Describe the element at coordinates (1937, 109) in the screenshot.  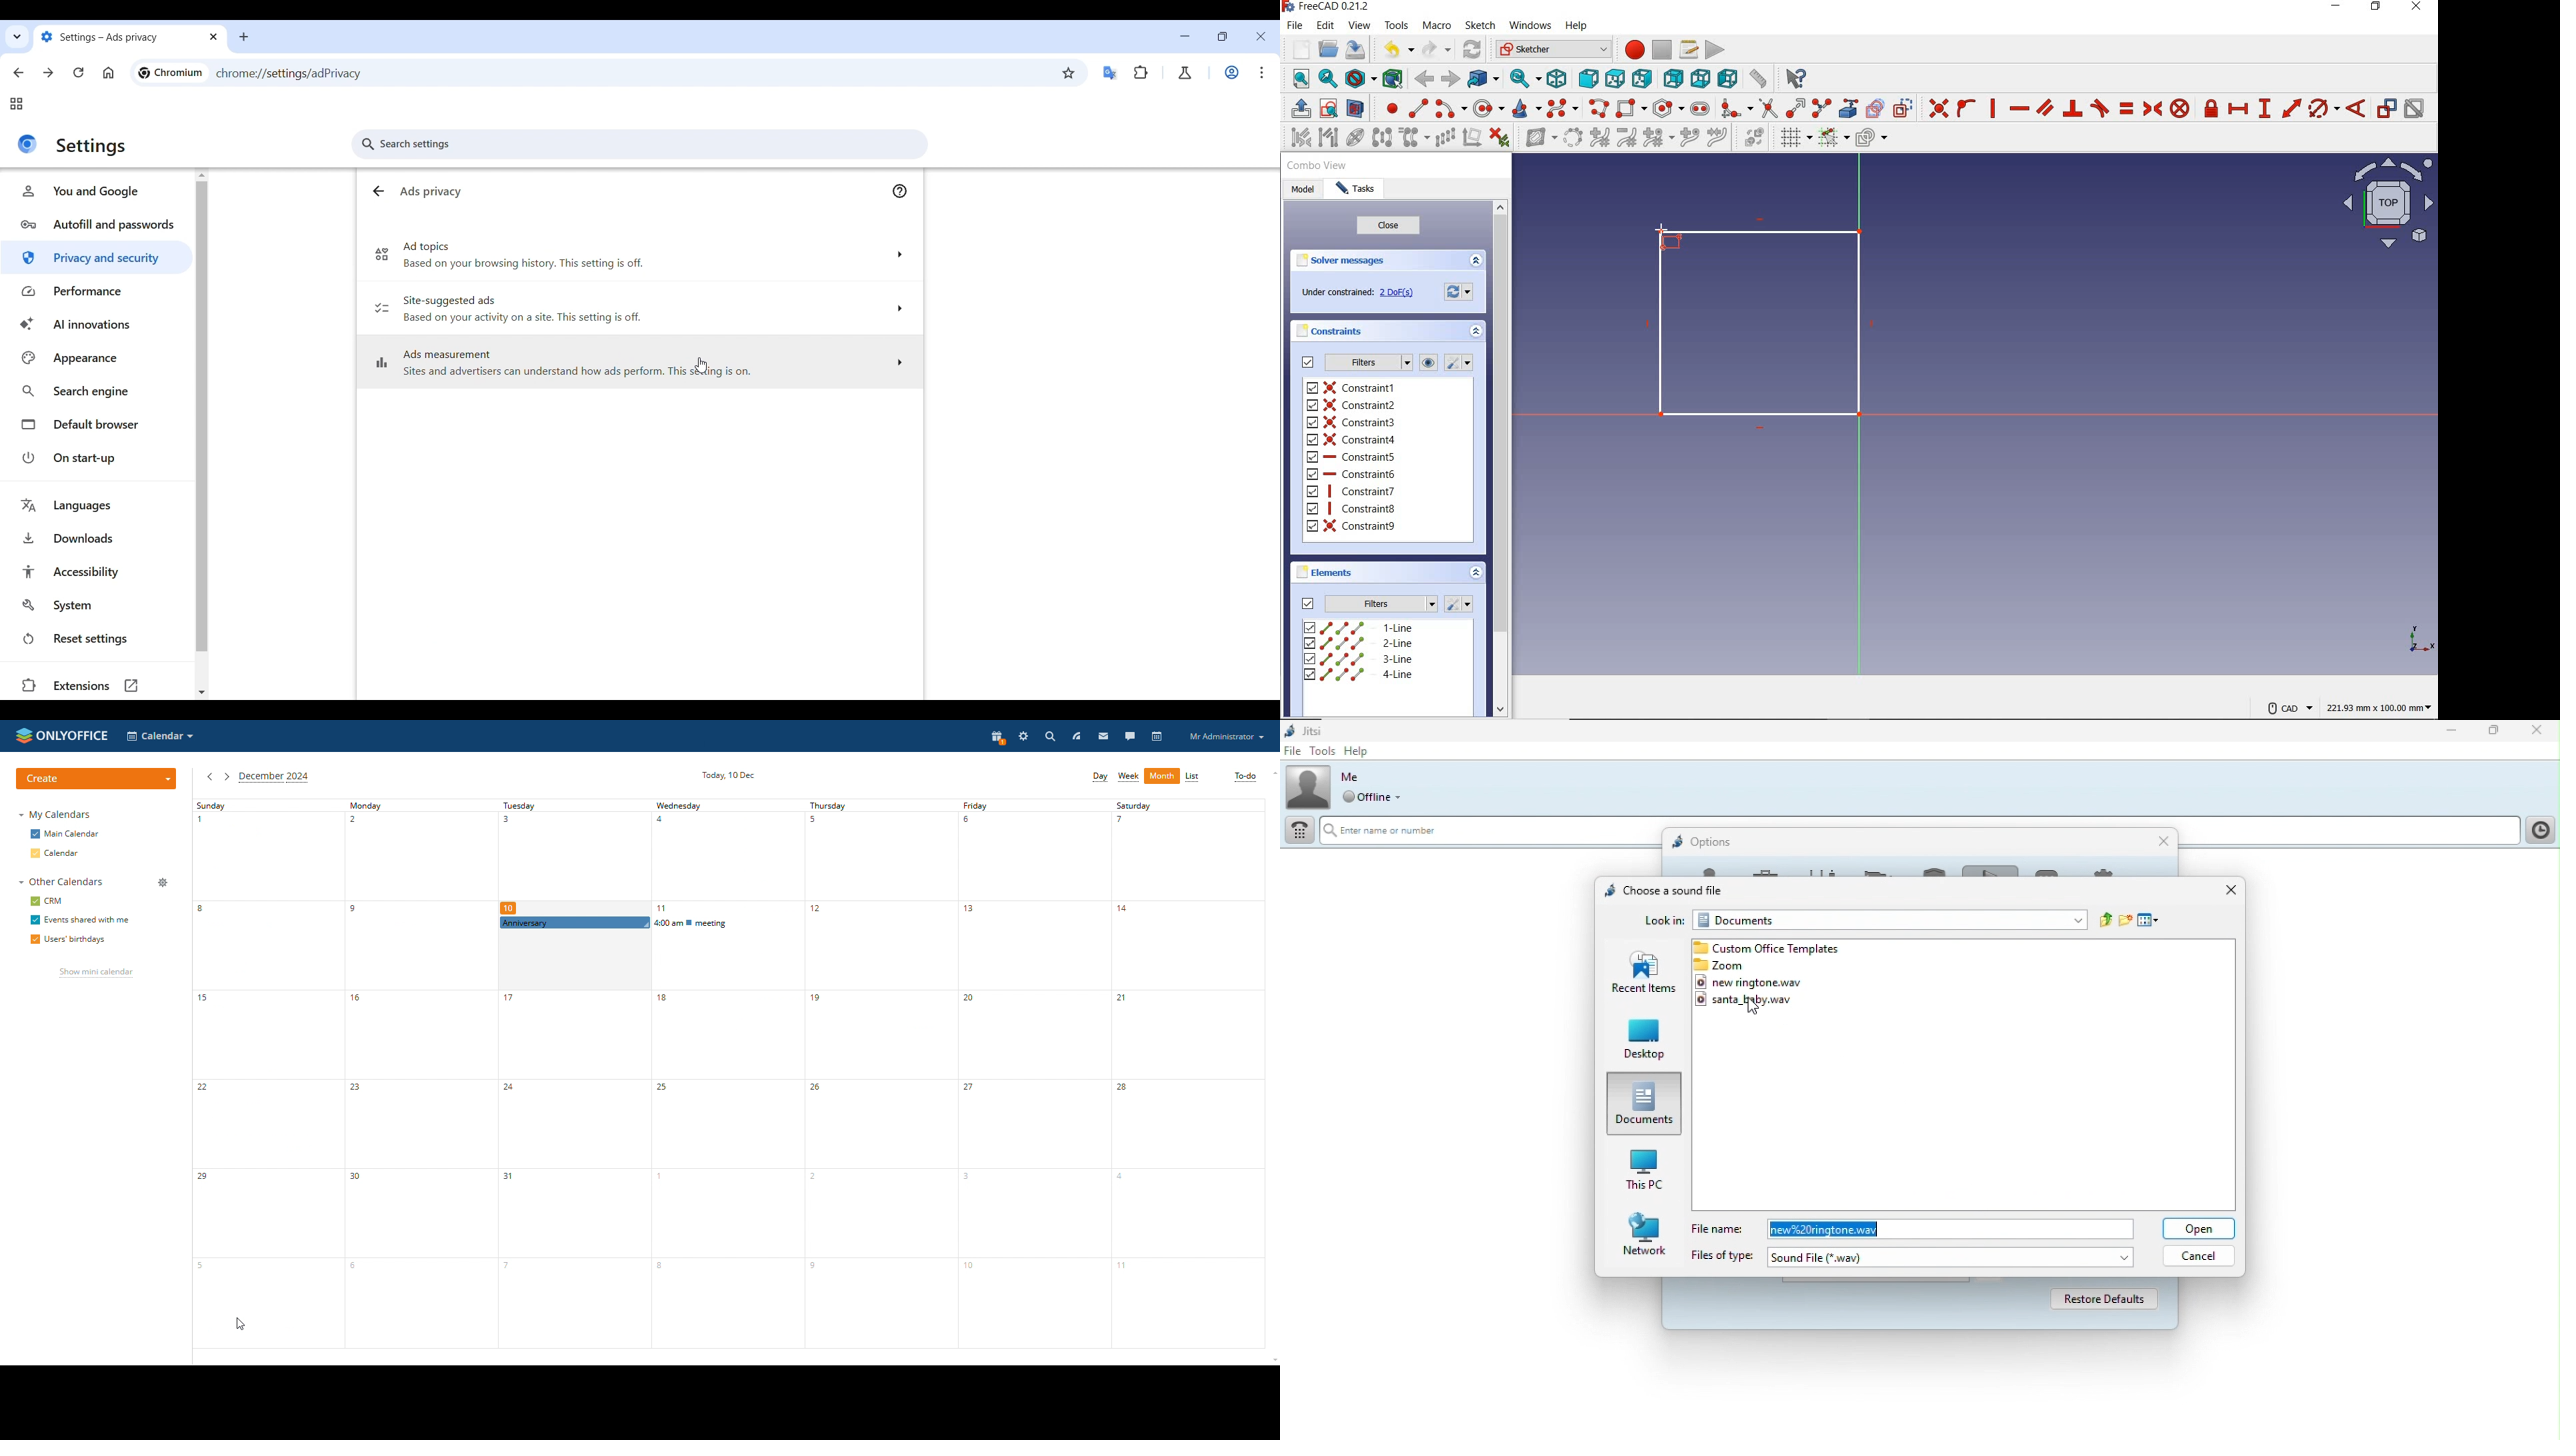
I see `constrain coincident` at that location.